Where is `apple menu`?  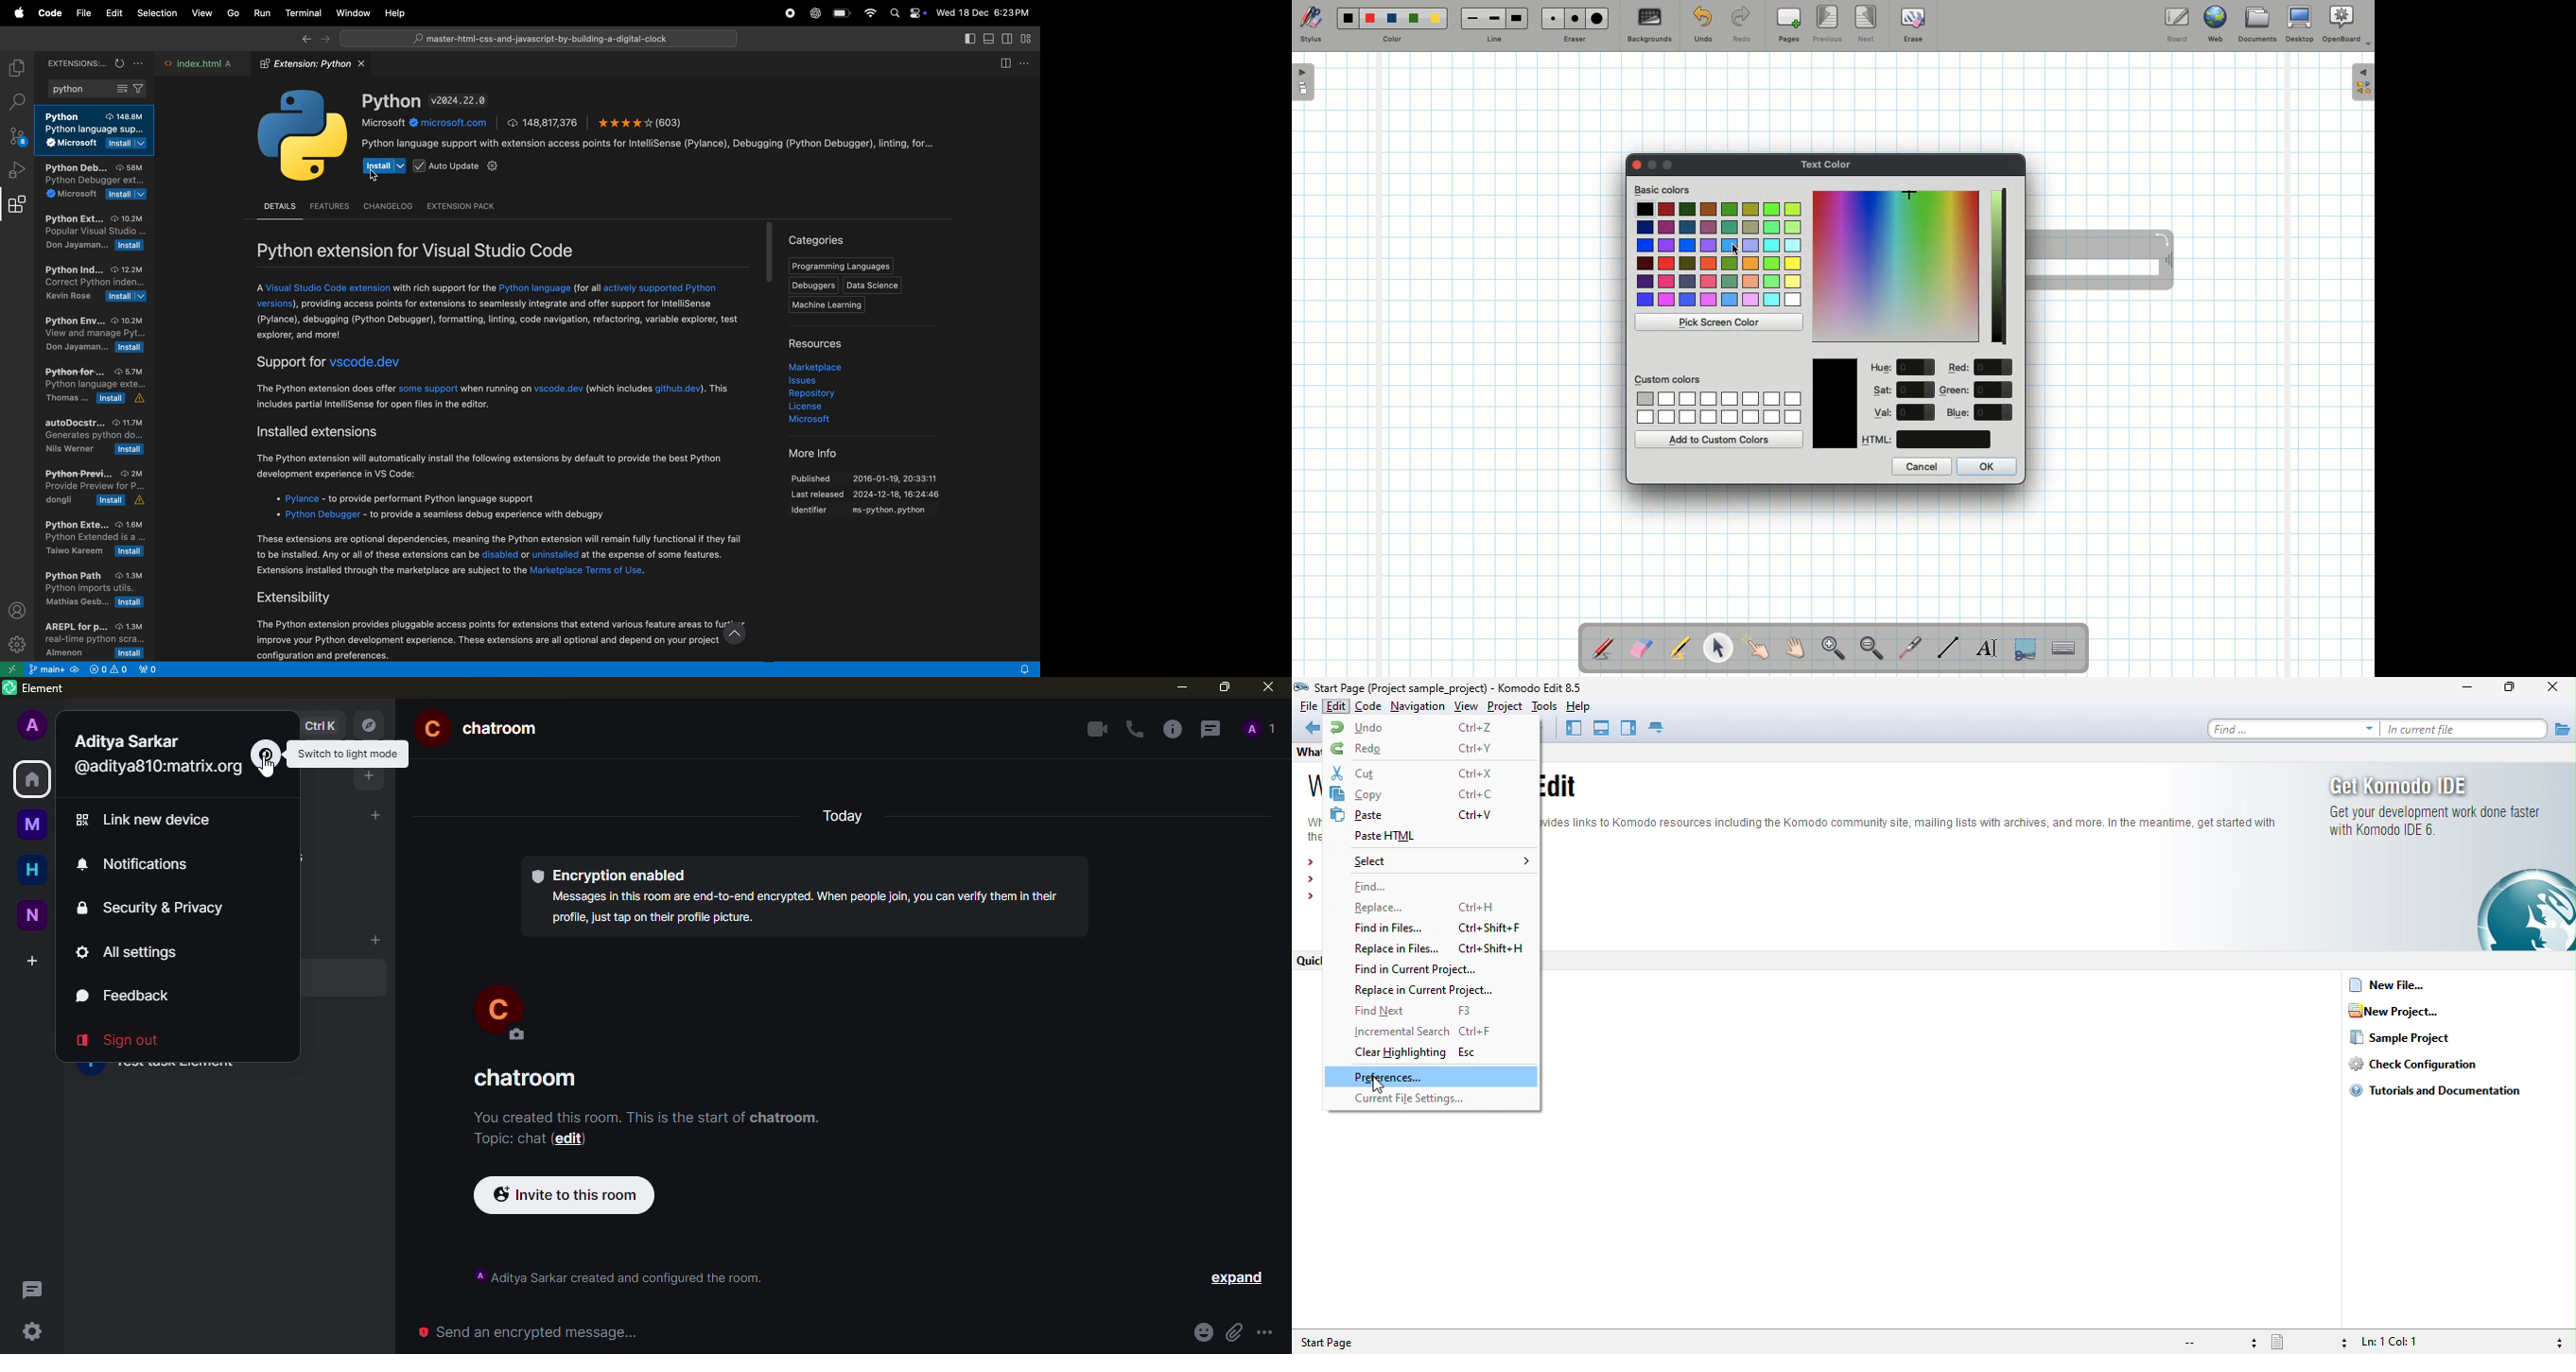
apple menu is located at coordinates (16, 13).